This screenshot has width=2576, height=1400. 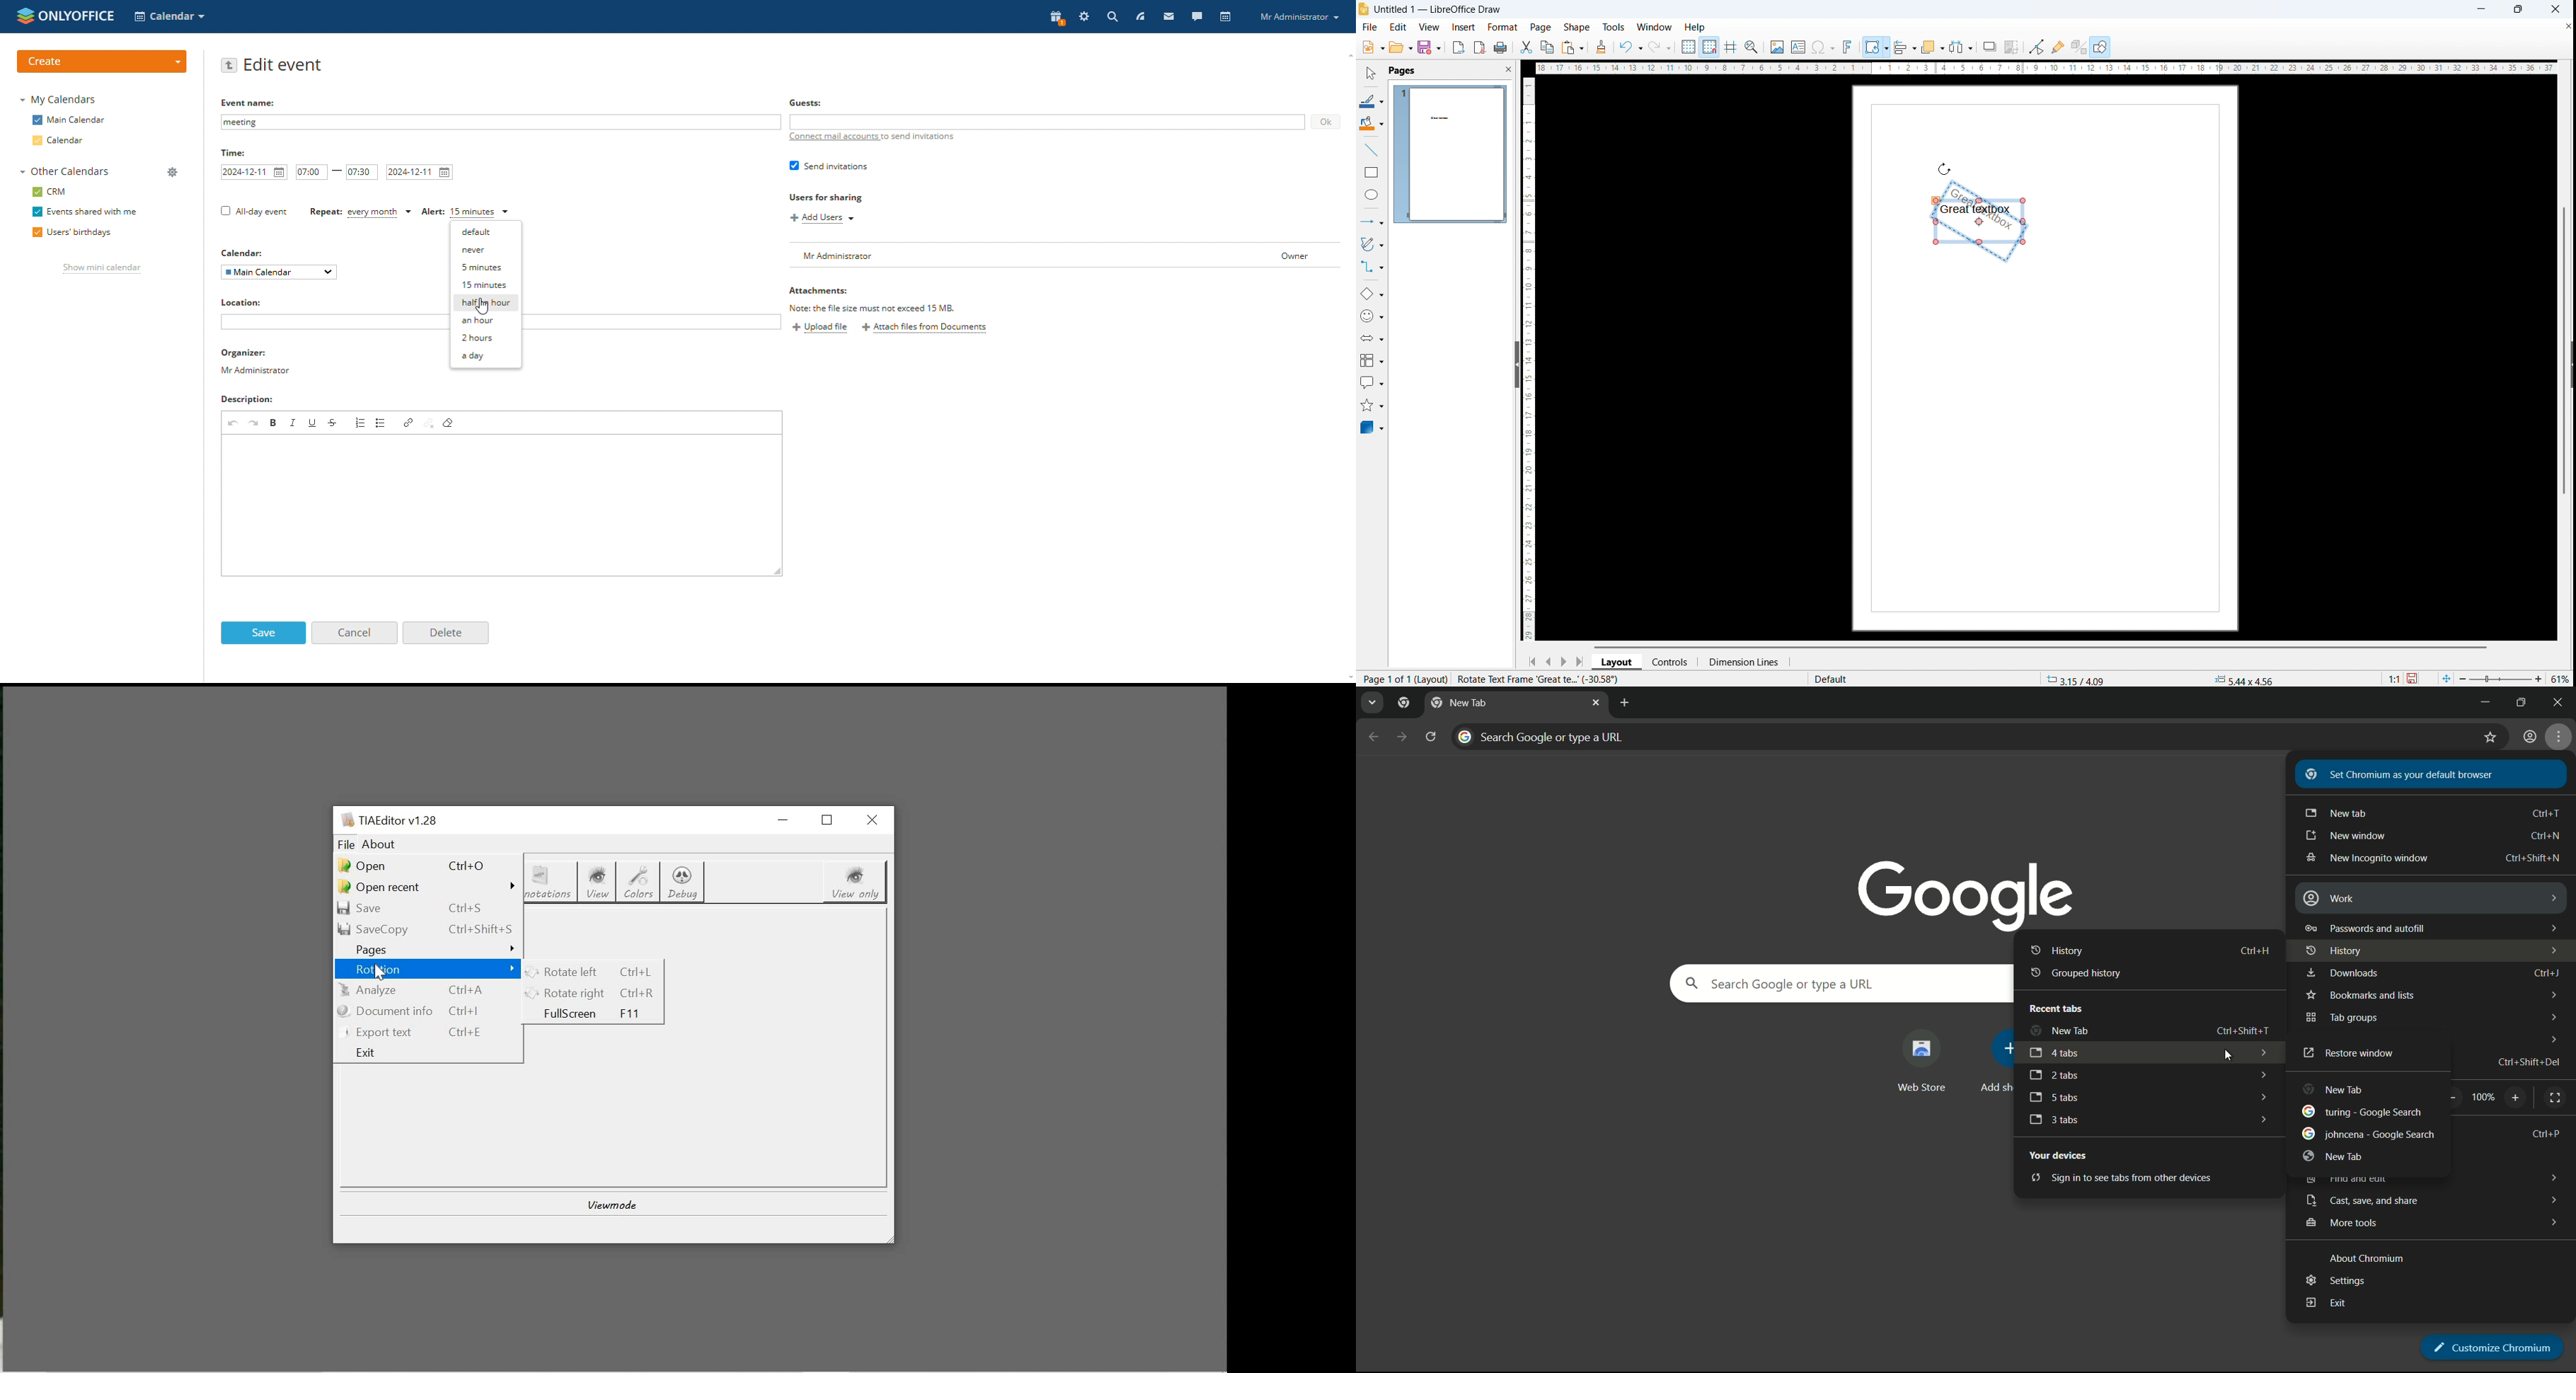 What do you see at coordinates (1057, 18) in the screenshot?
I see `present` at bounding box center [1057, 18].